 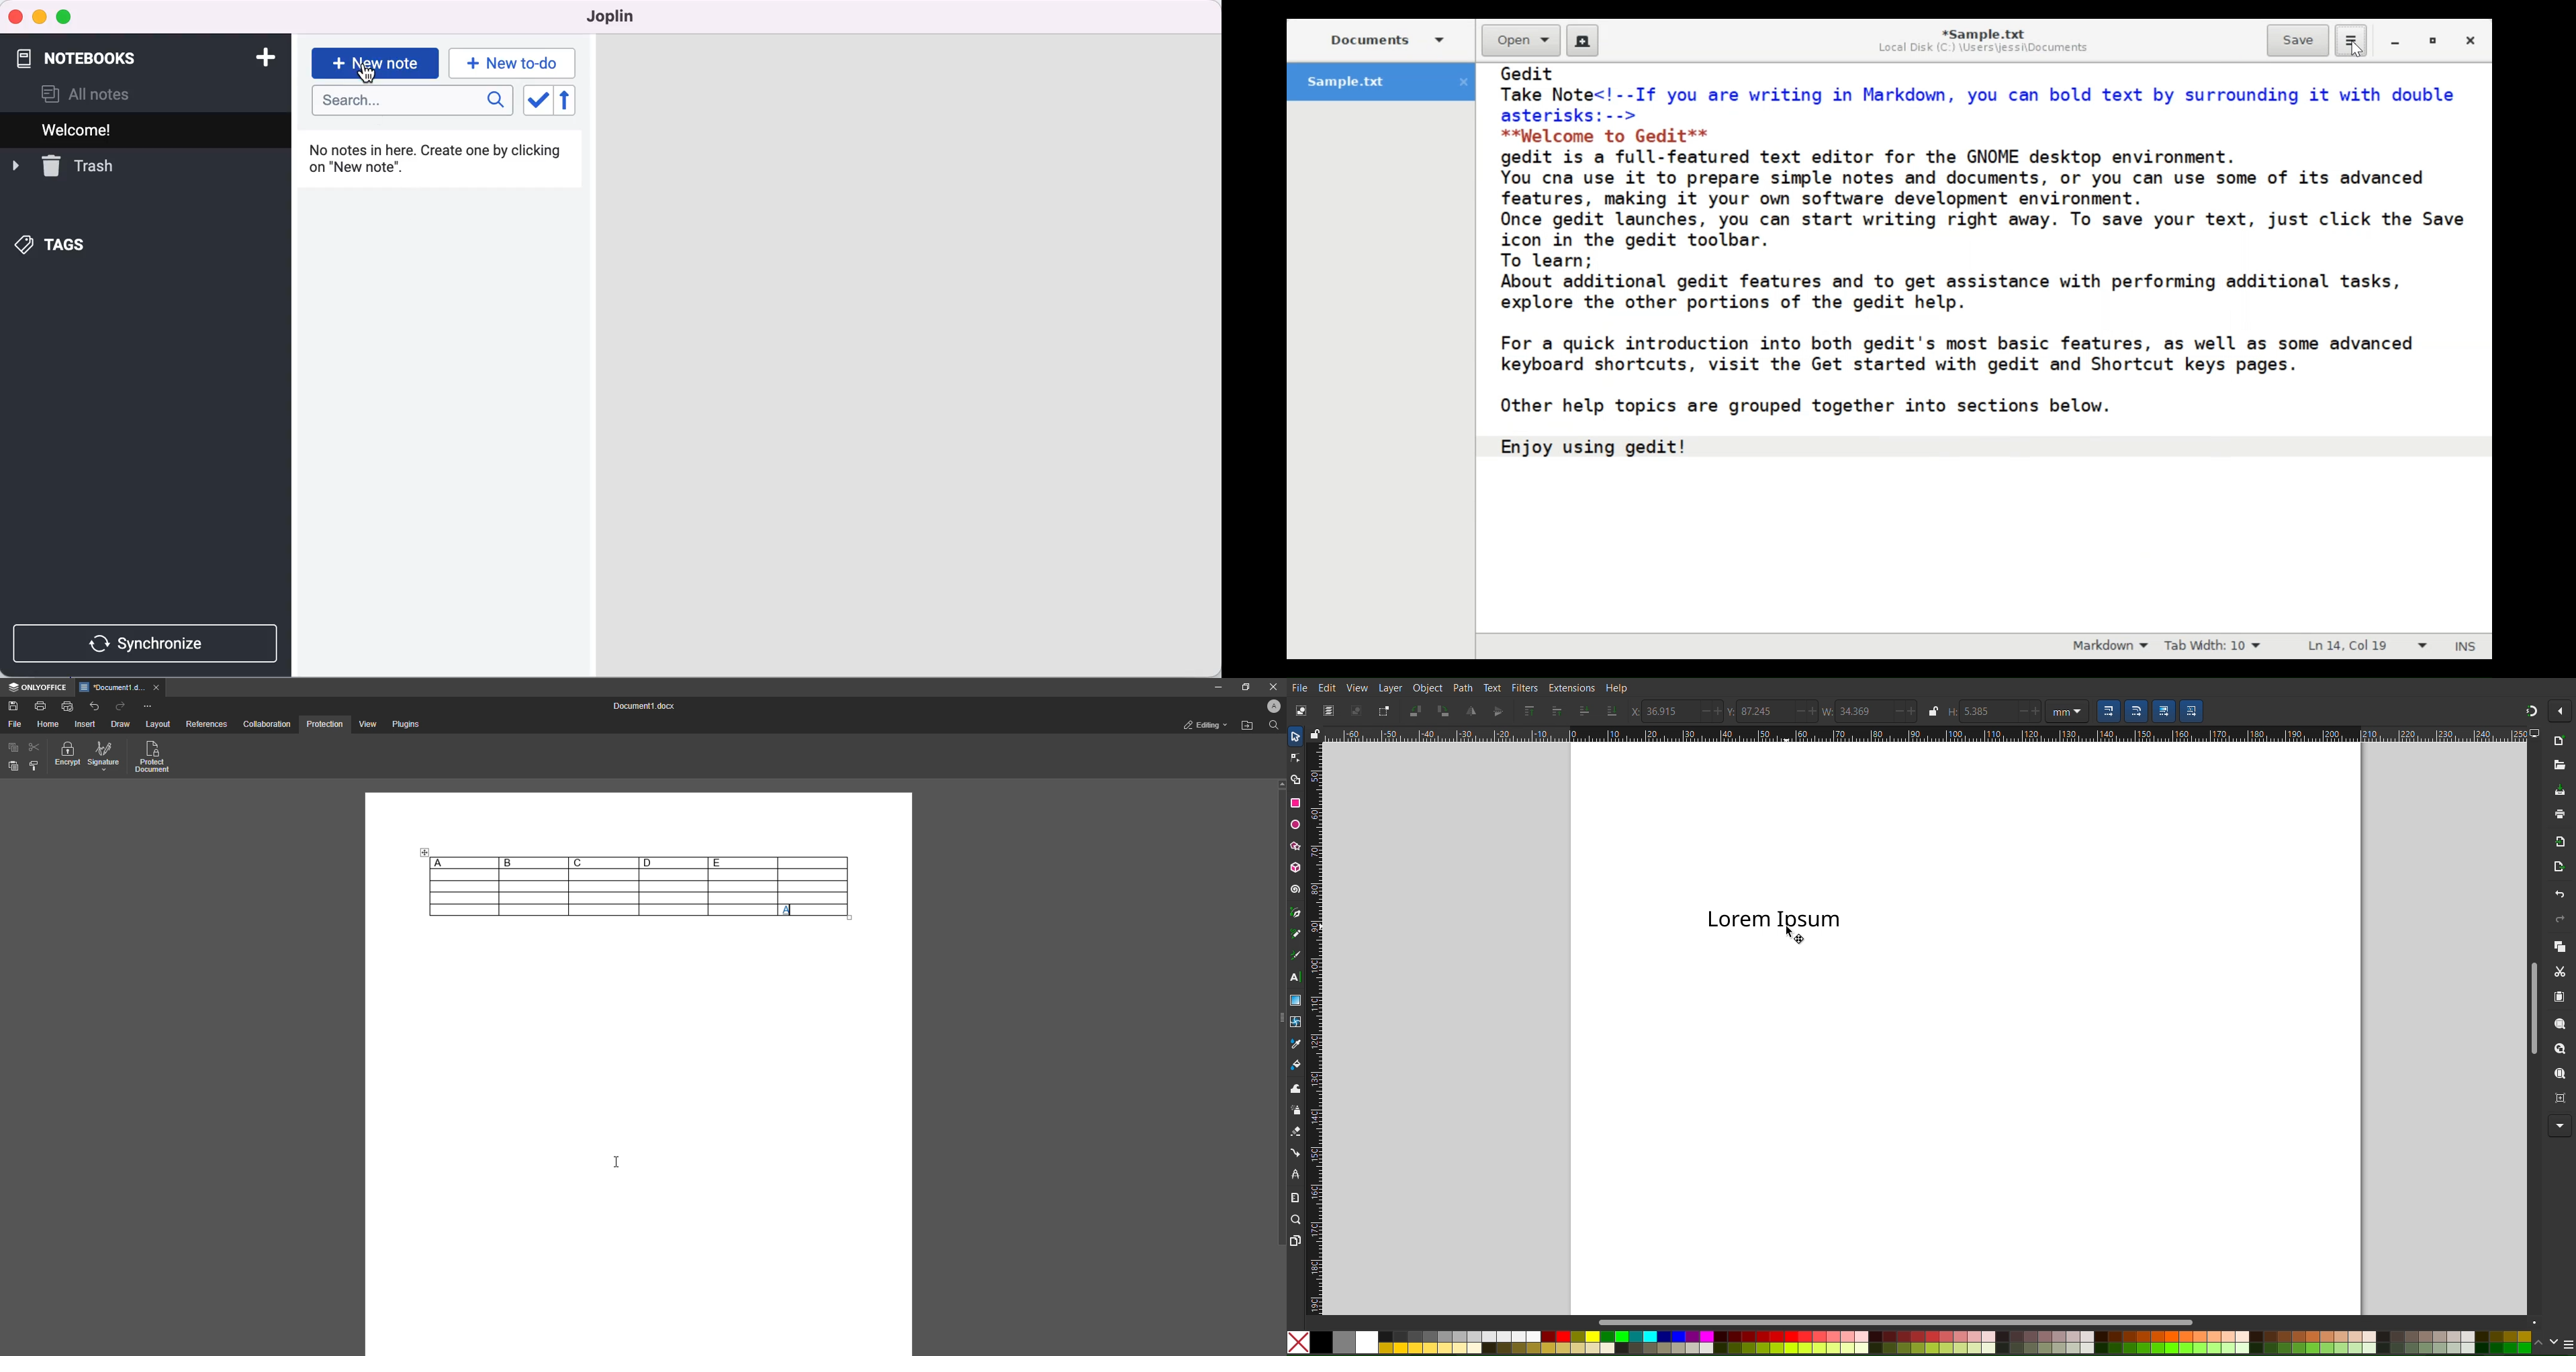 I want to click on tags, so click(x=63, y=243).